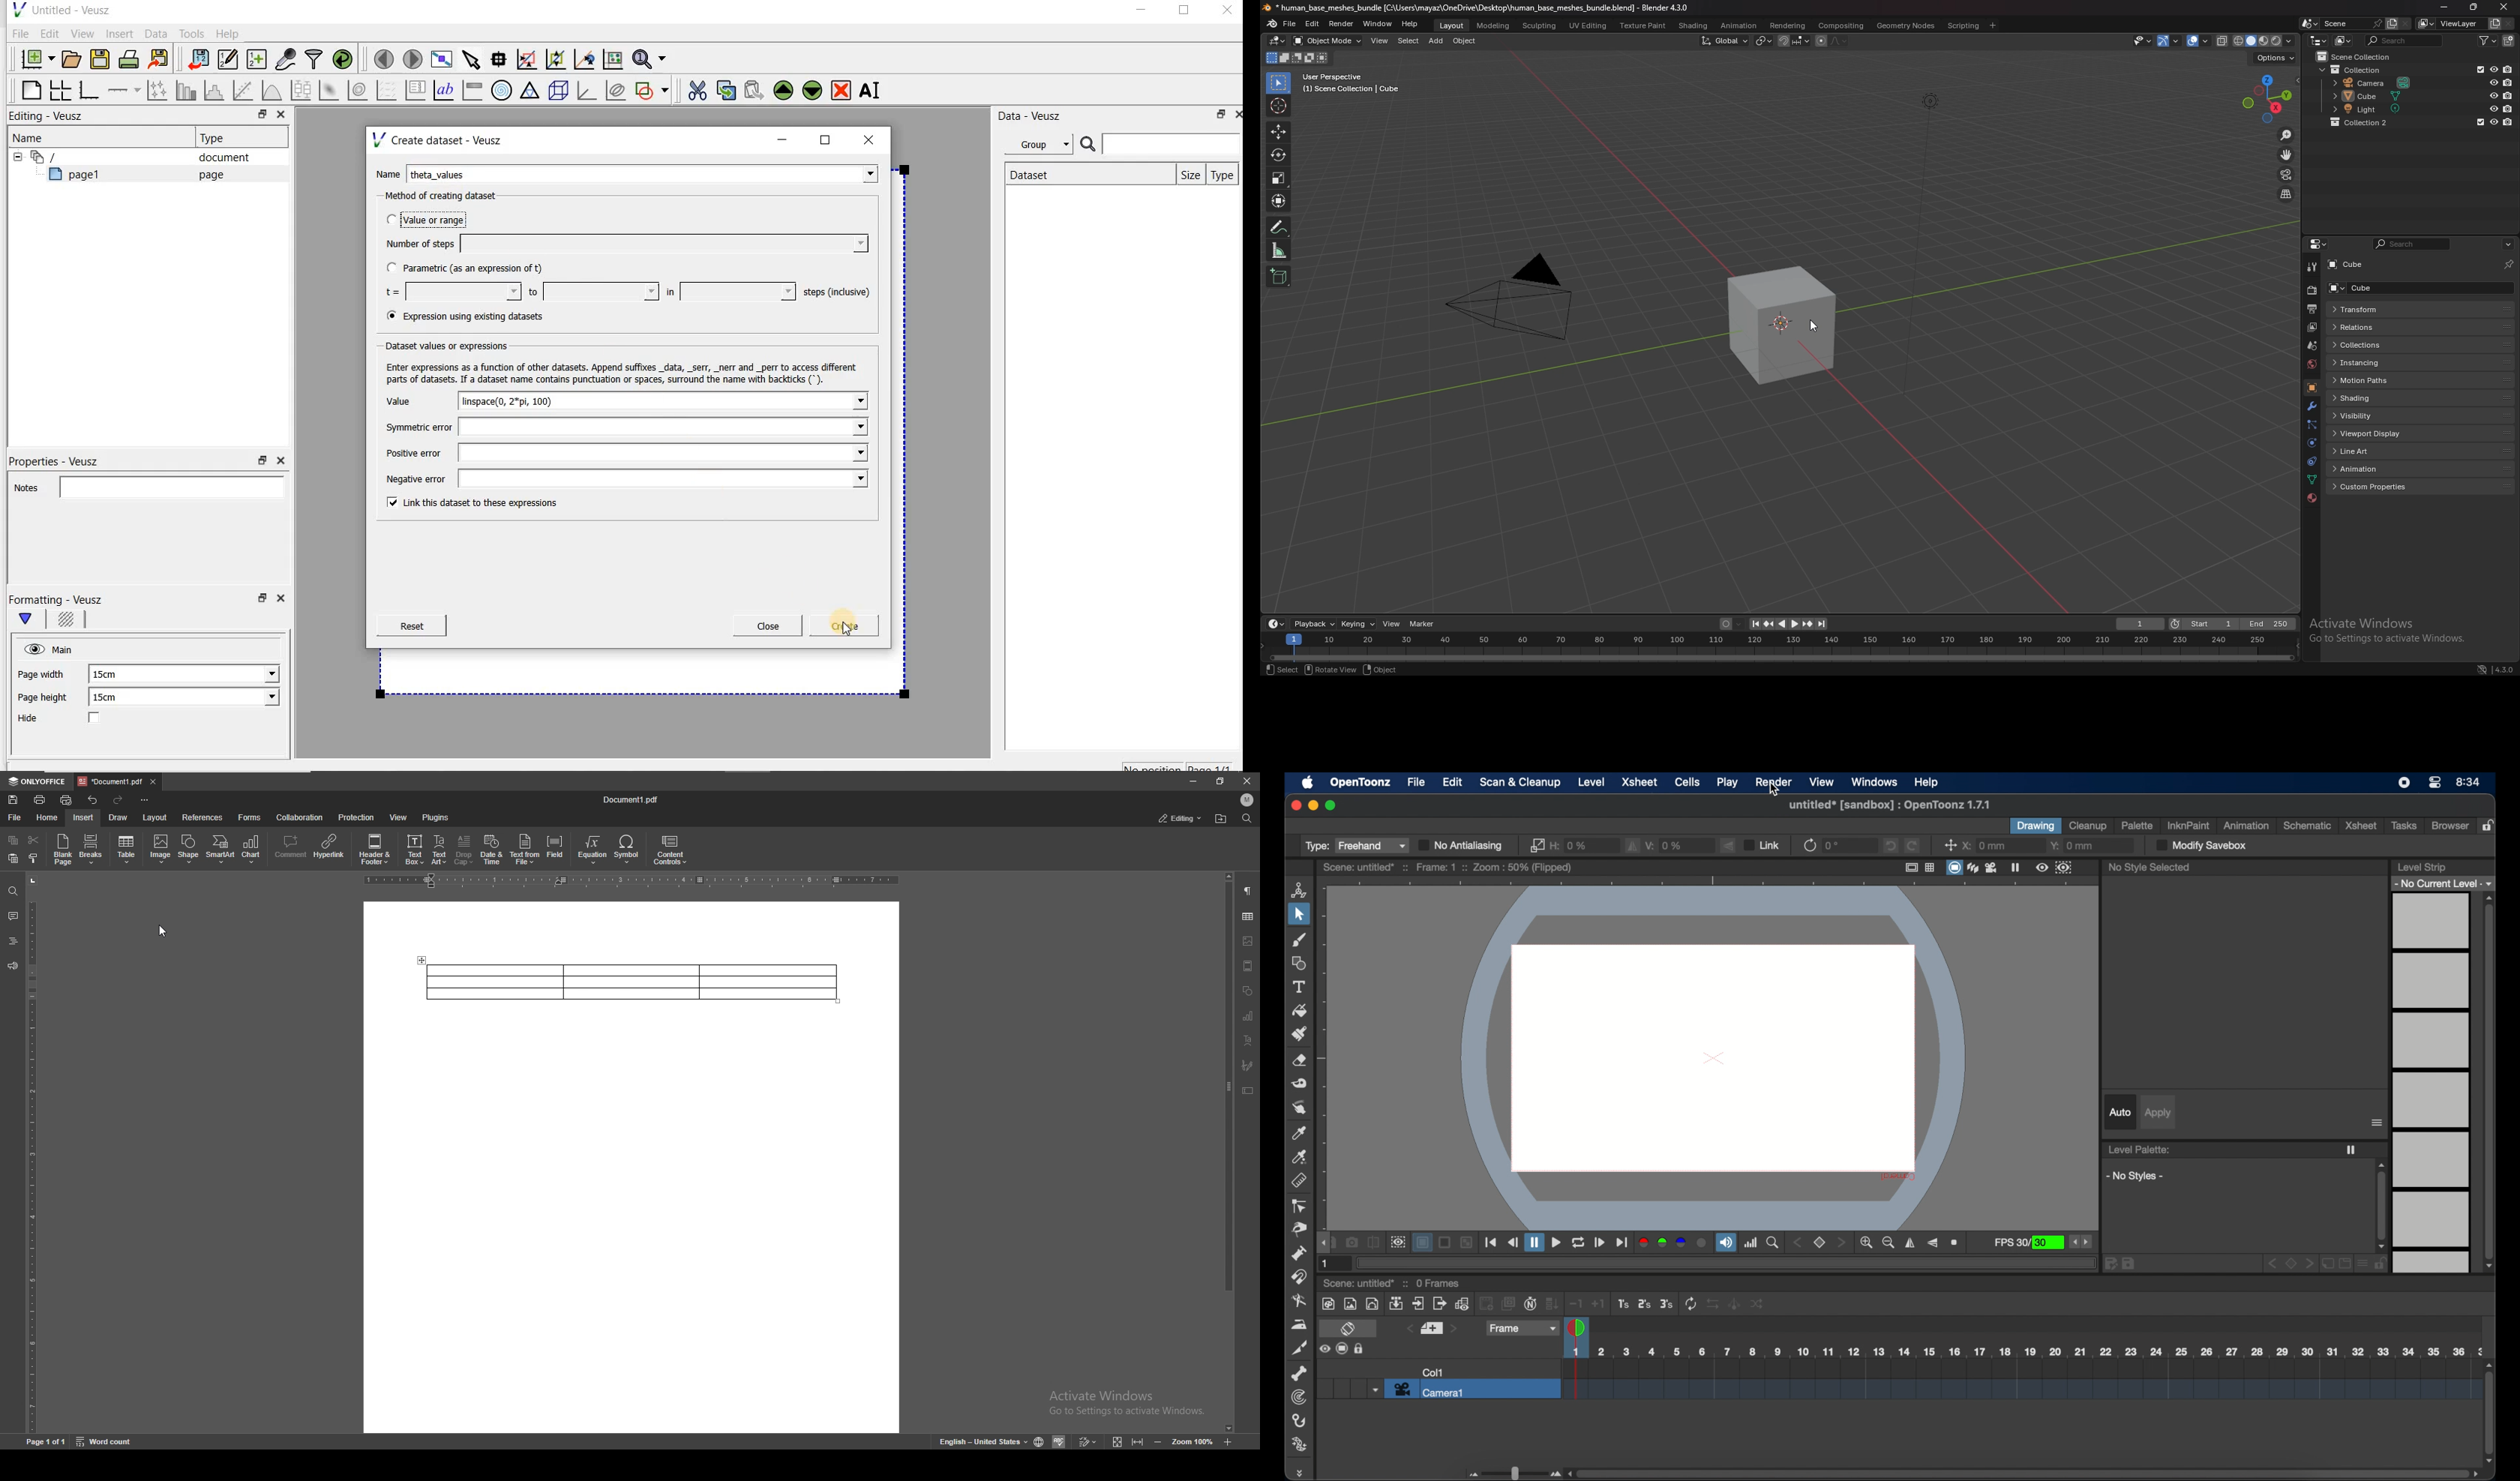 This screenshot has width=2520, height=1484. I want to click on scroll box, so click(2489, 1082).